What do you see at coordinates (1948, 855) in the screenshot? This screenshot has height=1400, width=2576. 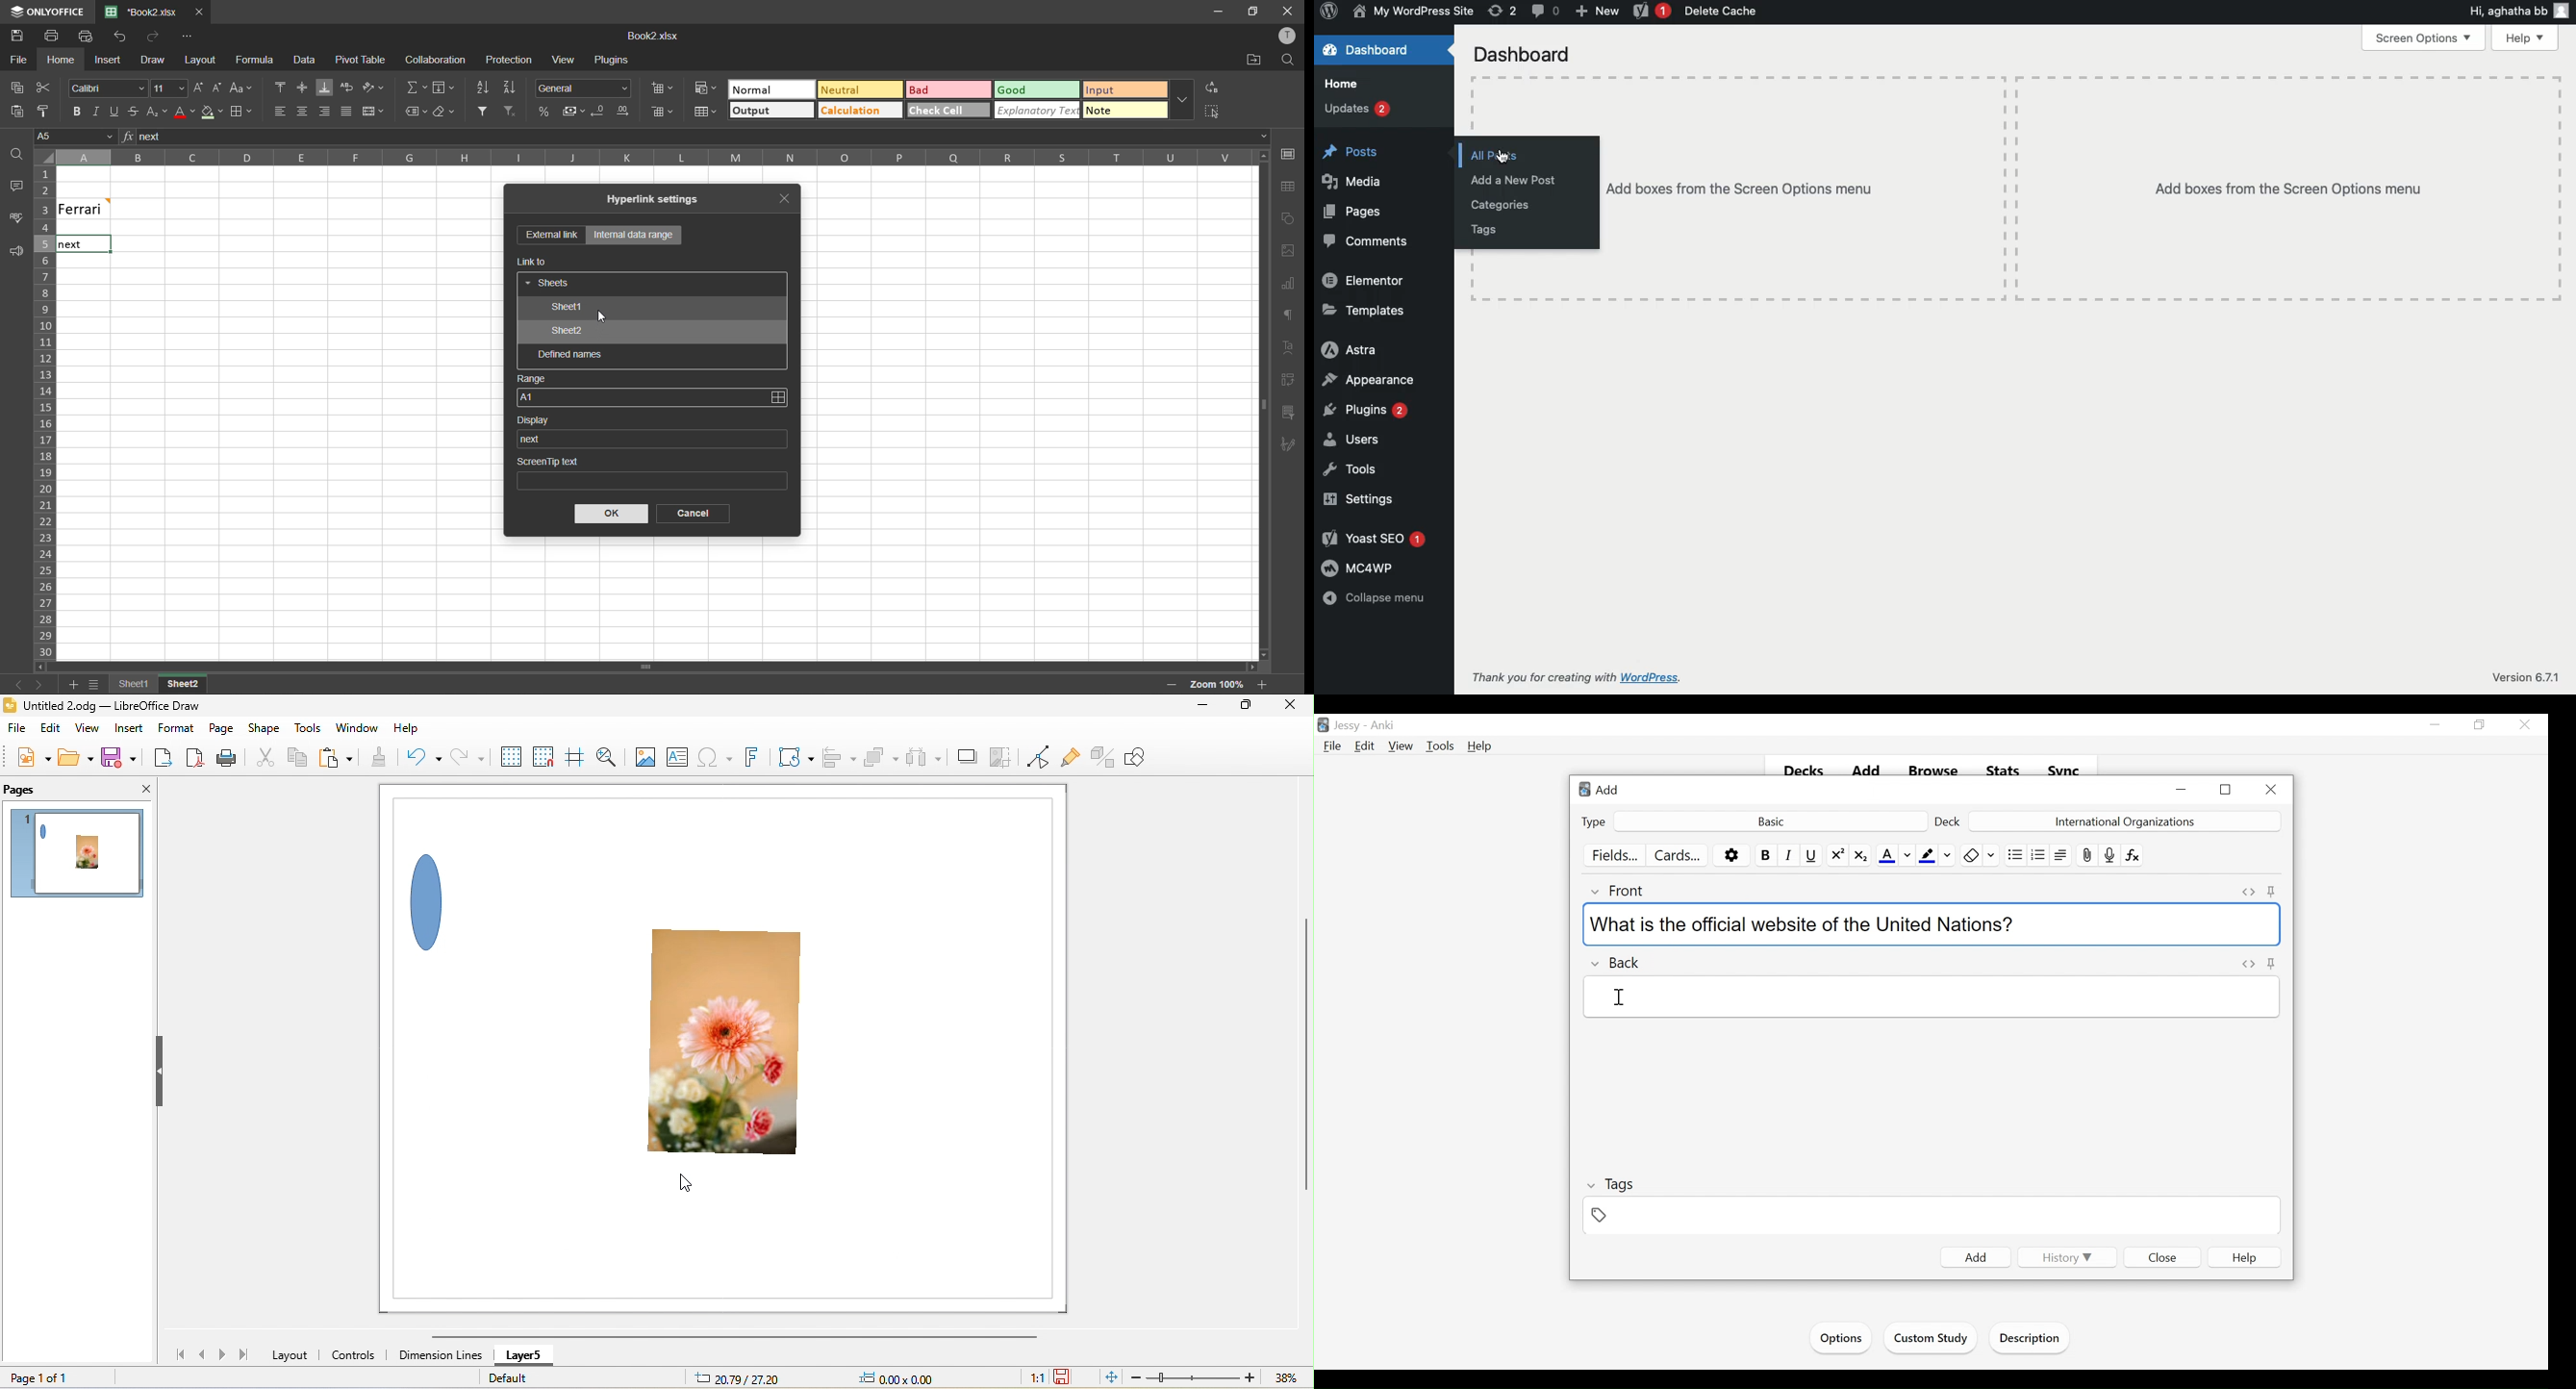 I see `Change Color` at bounding box center [1948, 855].